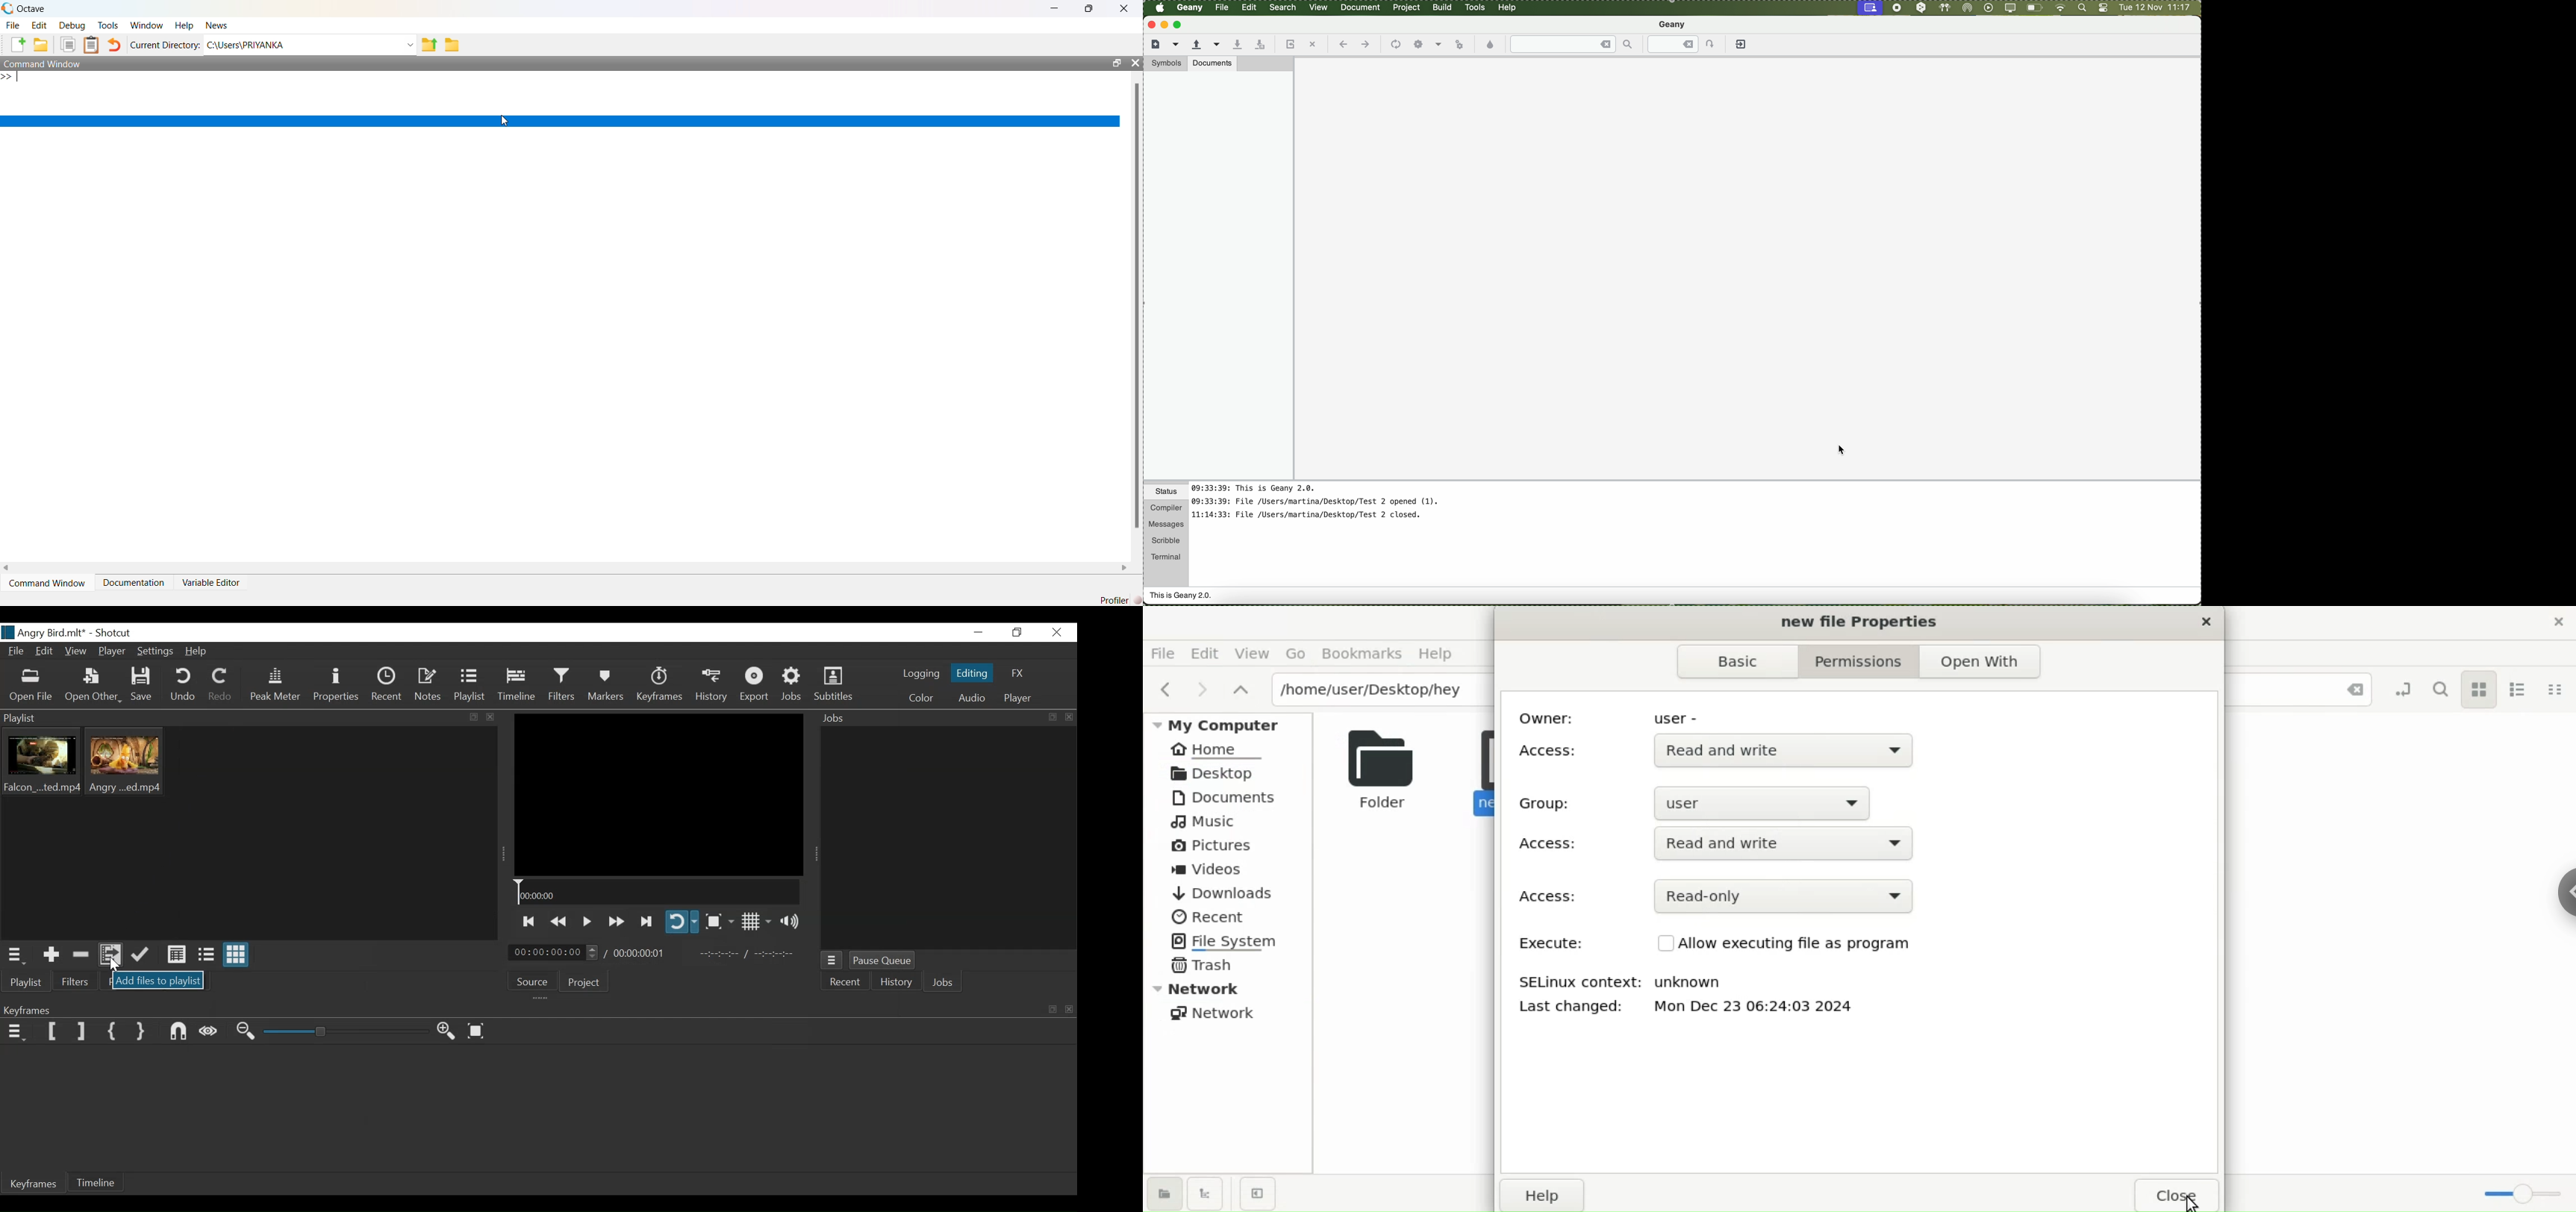 The height and width of the screenshot is (1232, 2576). Describe the element at coordinates (971, 697) in the screenshot. I see `Audio` at that location.